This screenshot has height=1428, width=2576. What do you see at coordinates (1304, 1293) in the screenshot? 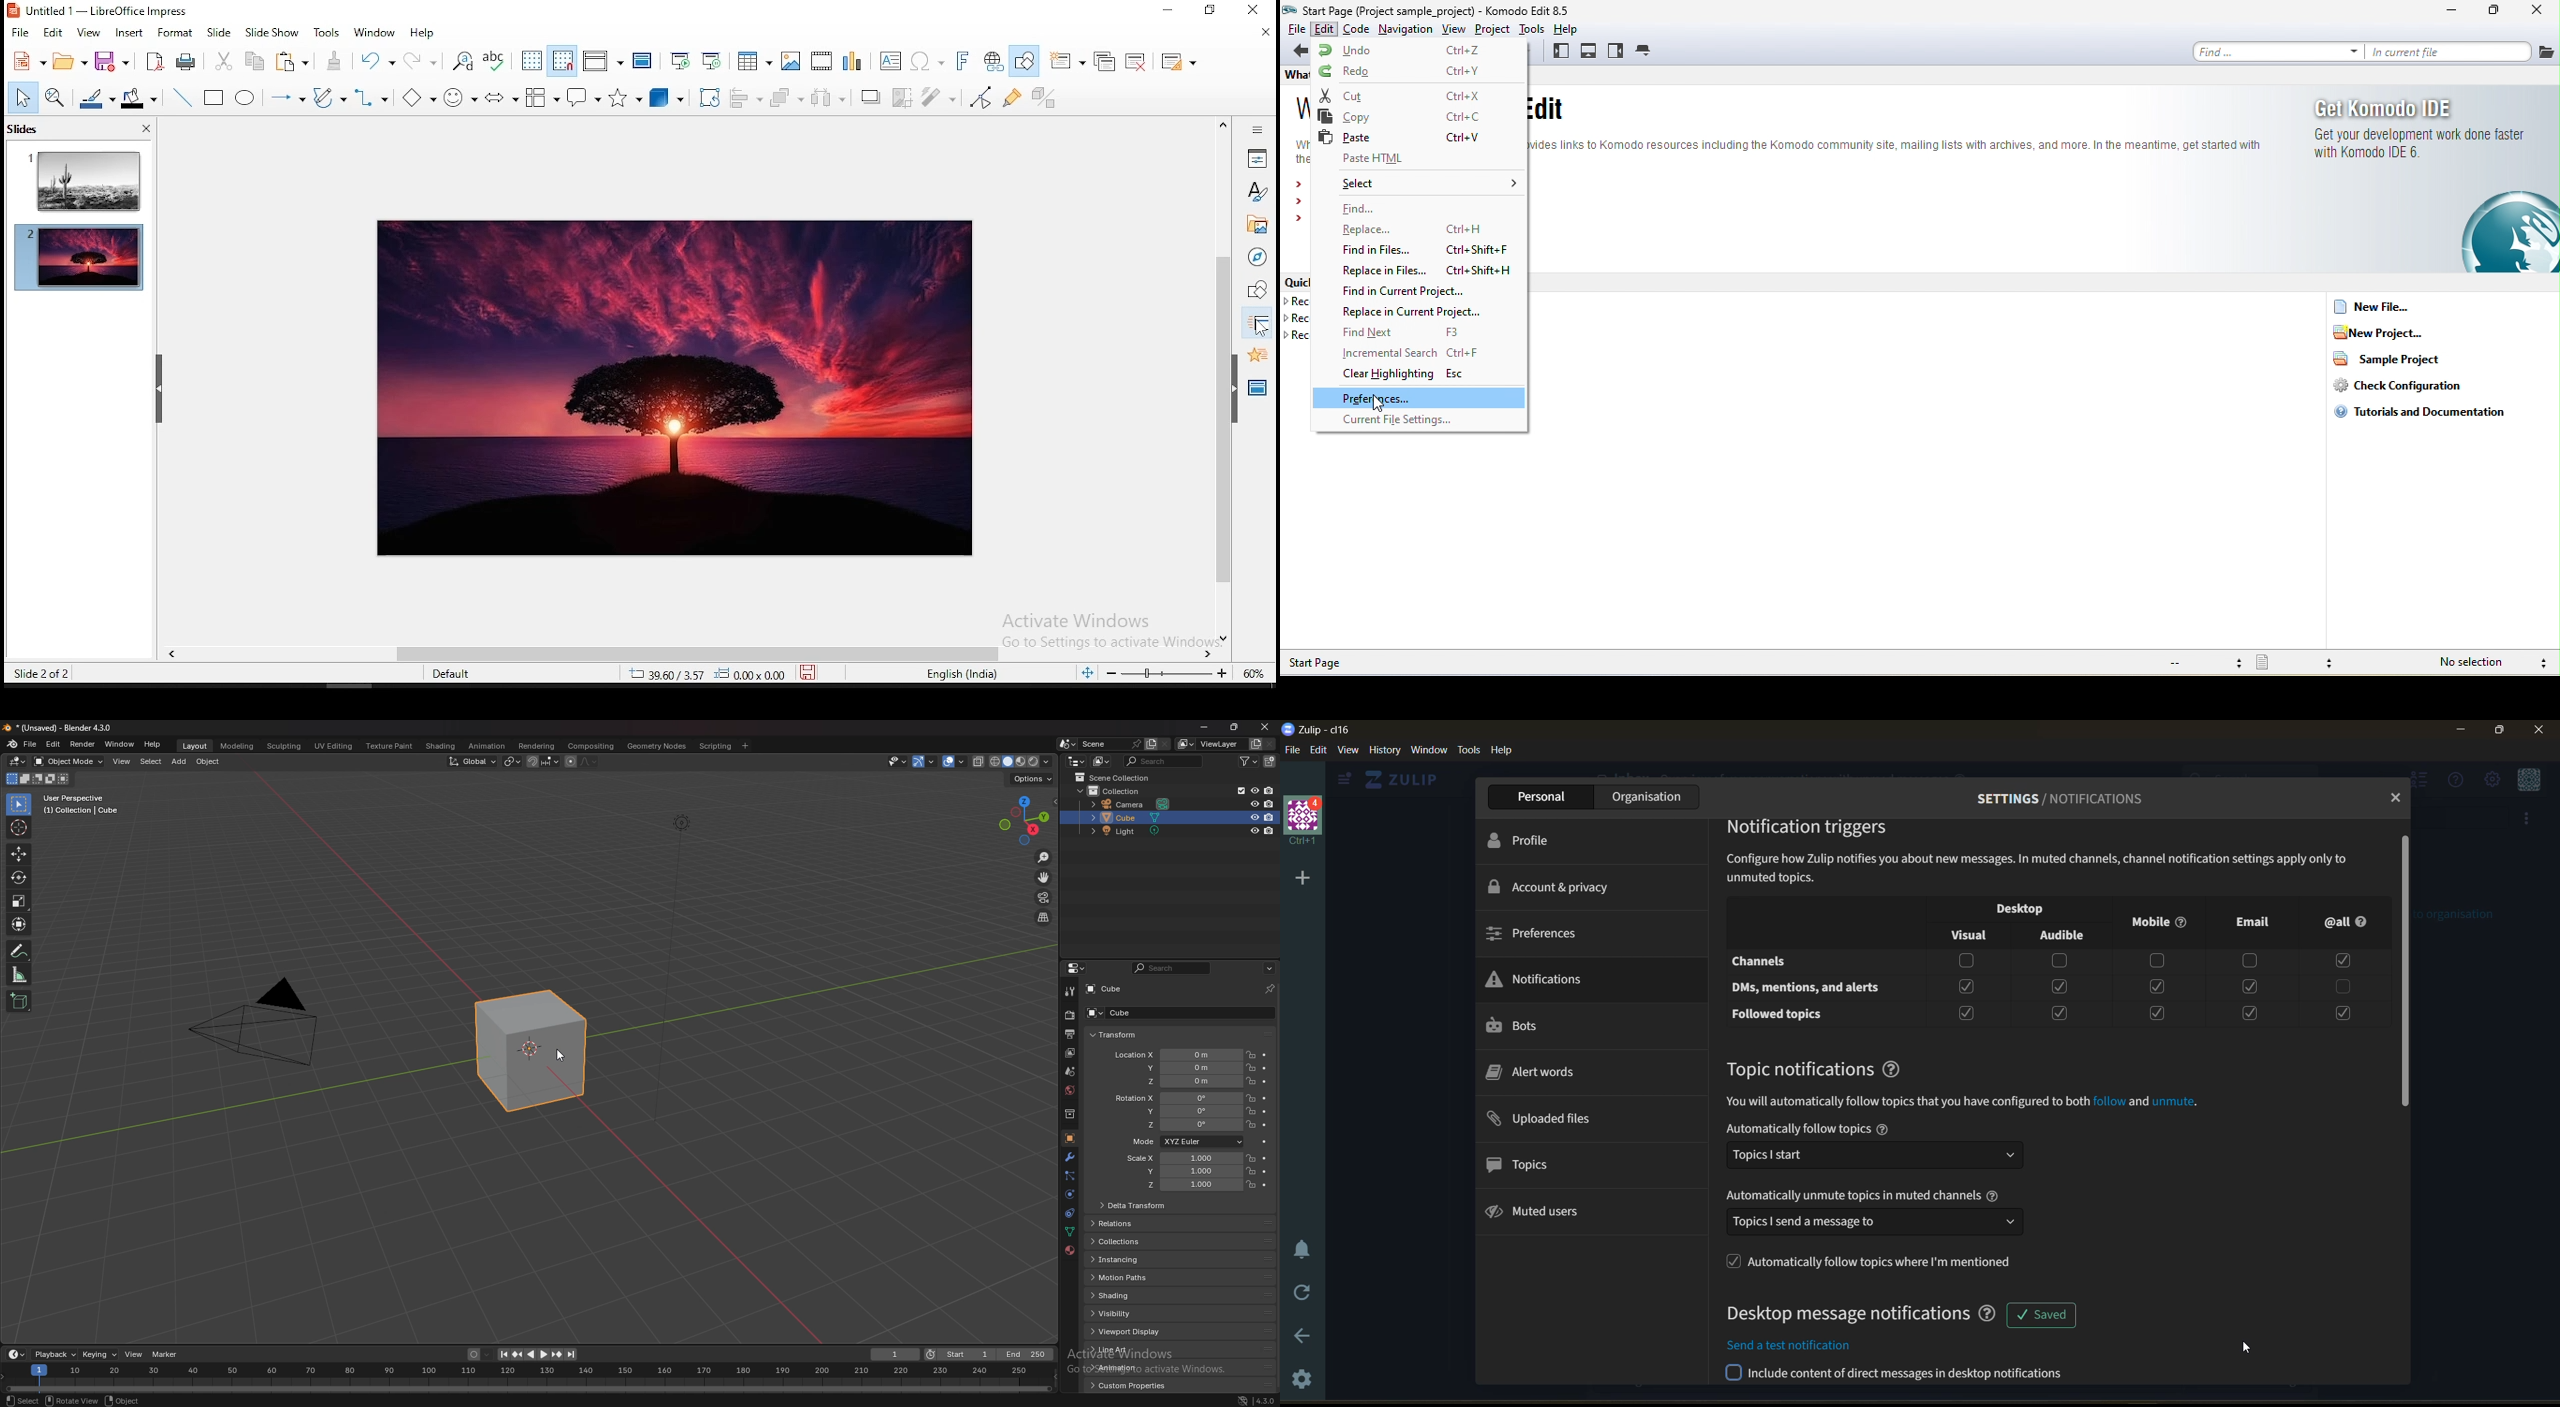
I see `reload` at bounding box center [1304, 1293].